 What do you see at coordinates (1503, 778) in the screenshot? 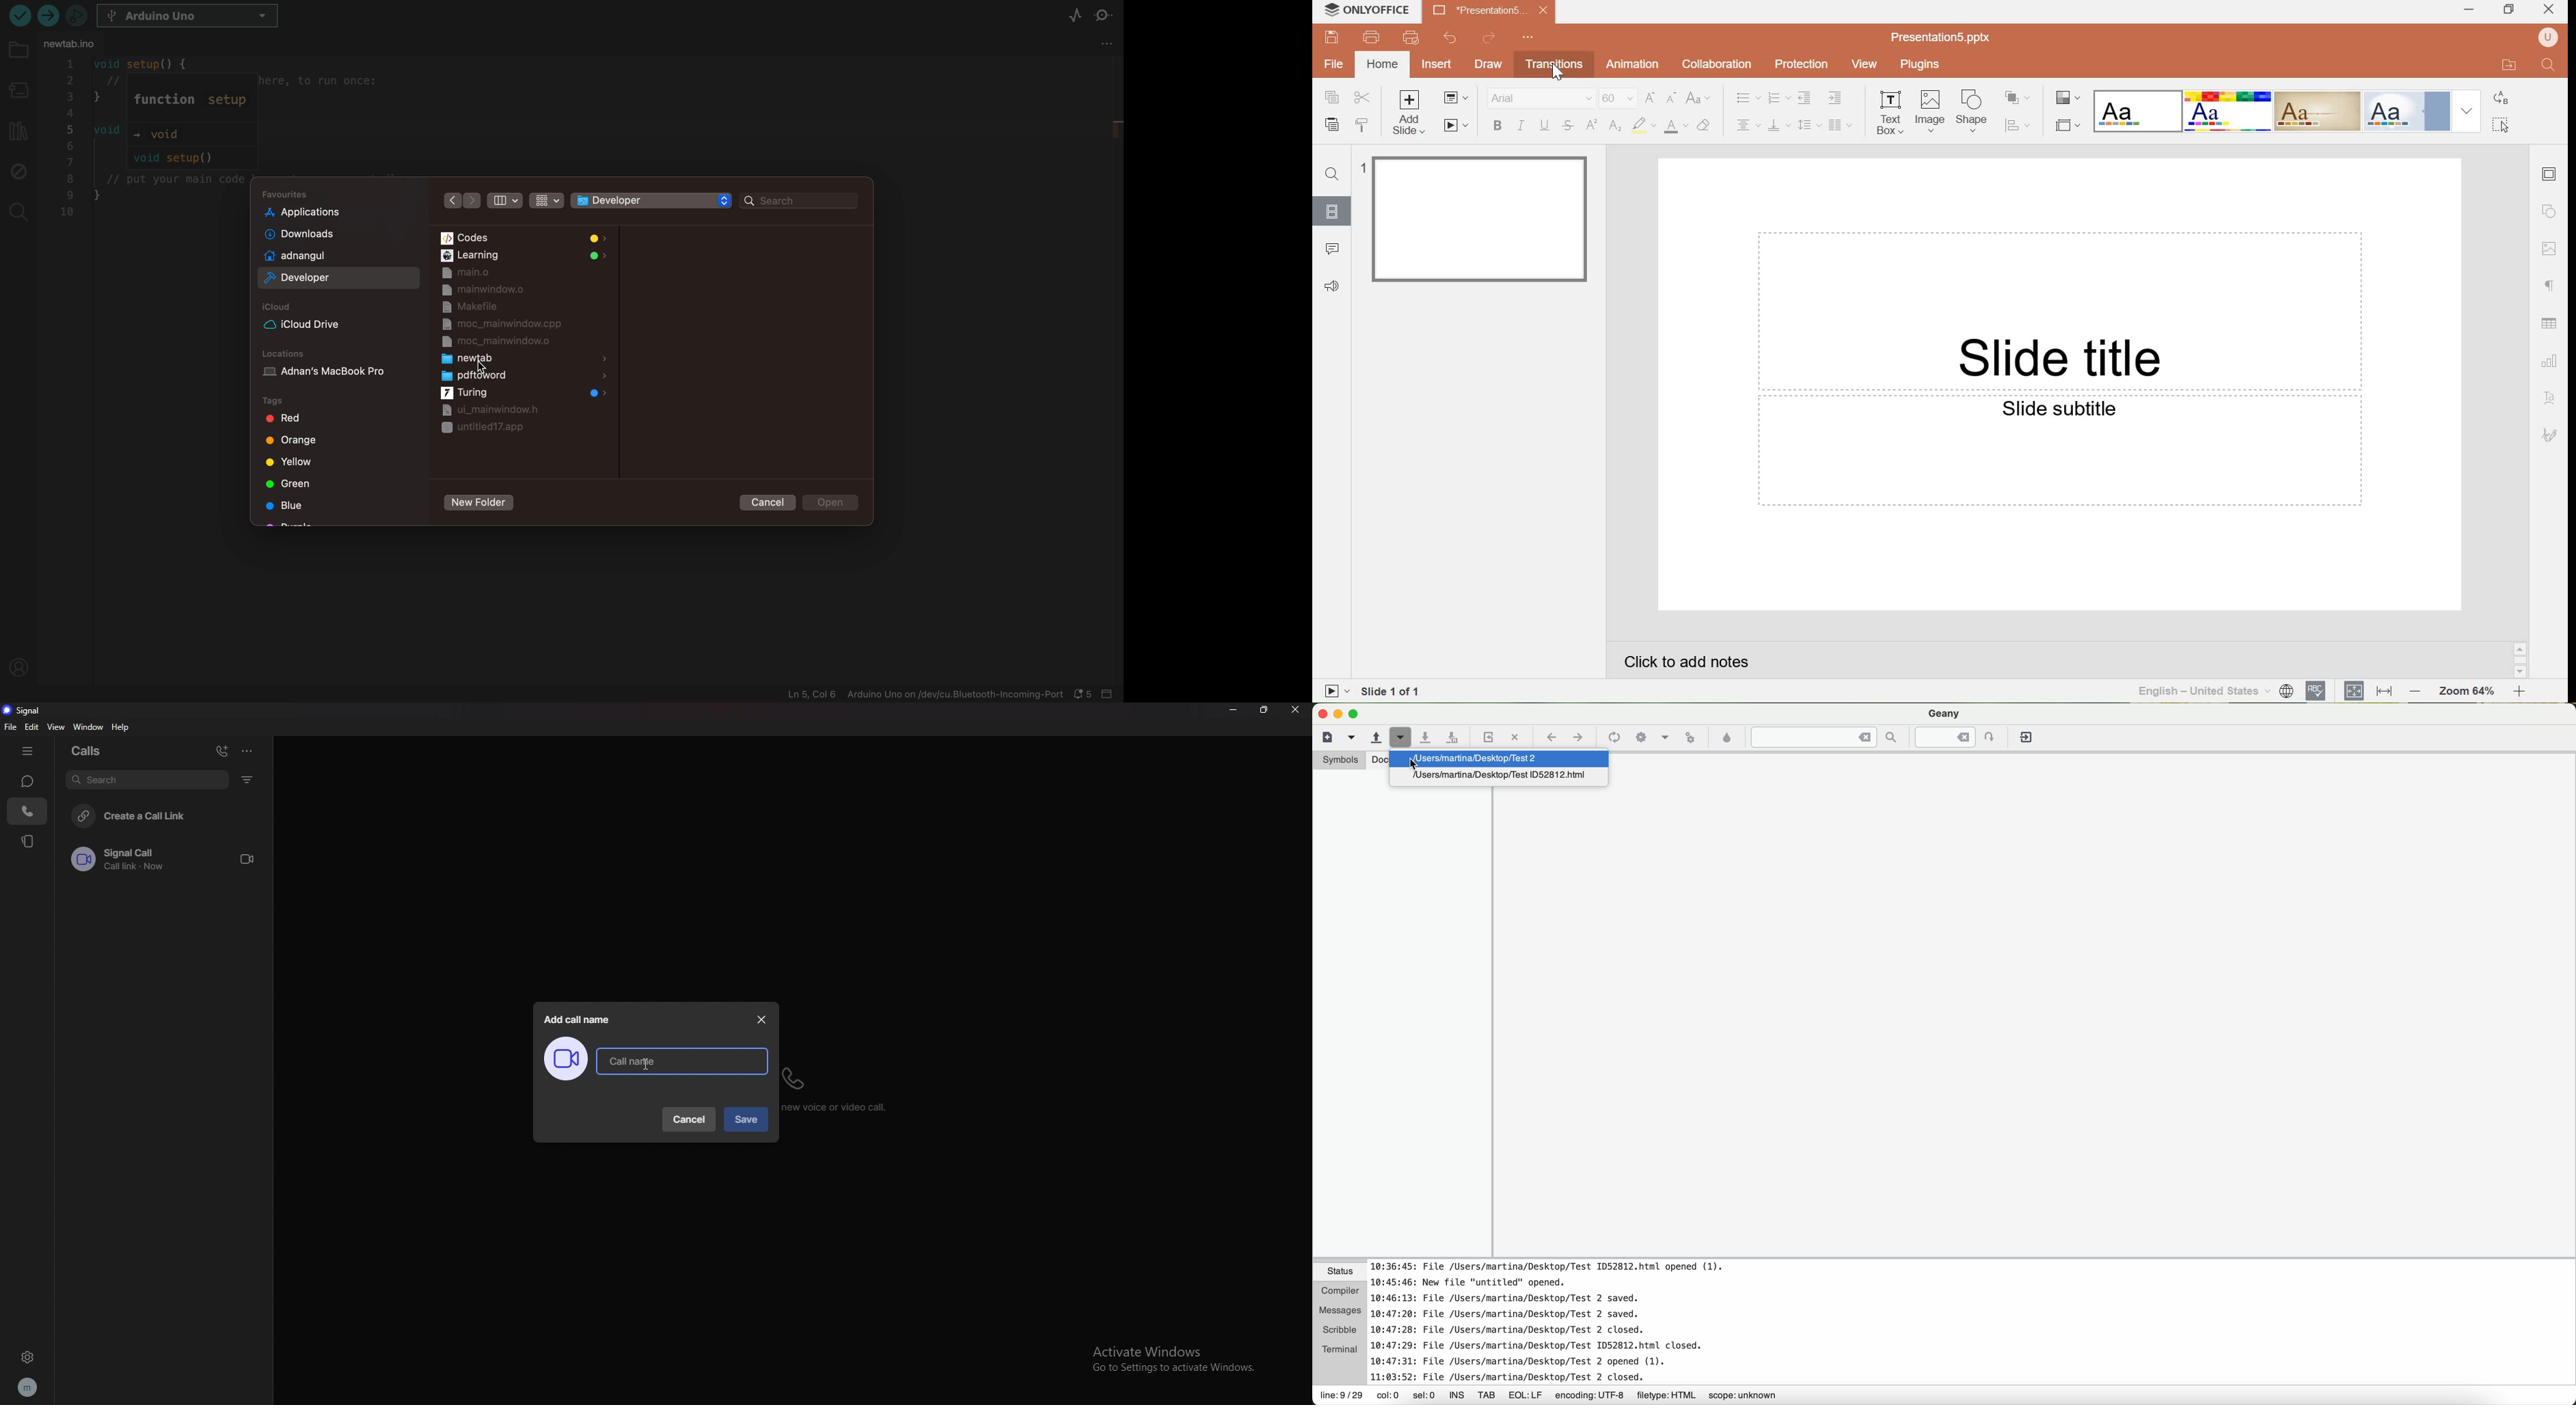
I see `file` at bounding box center [1503, 778].